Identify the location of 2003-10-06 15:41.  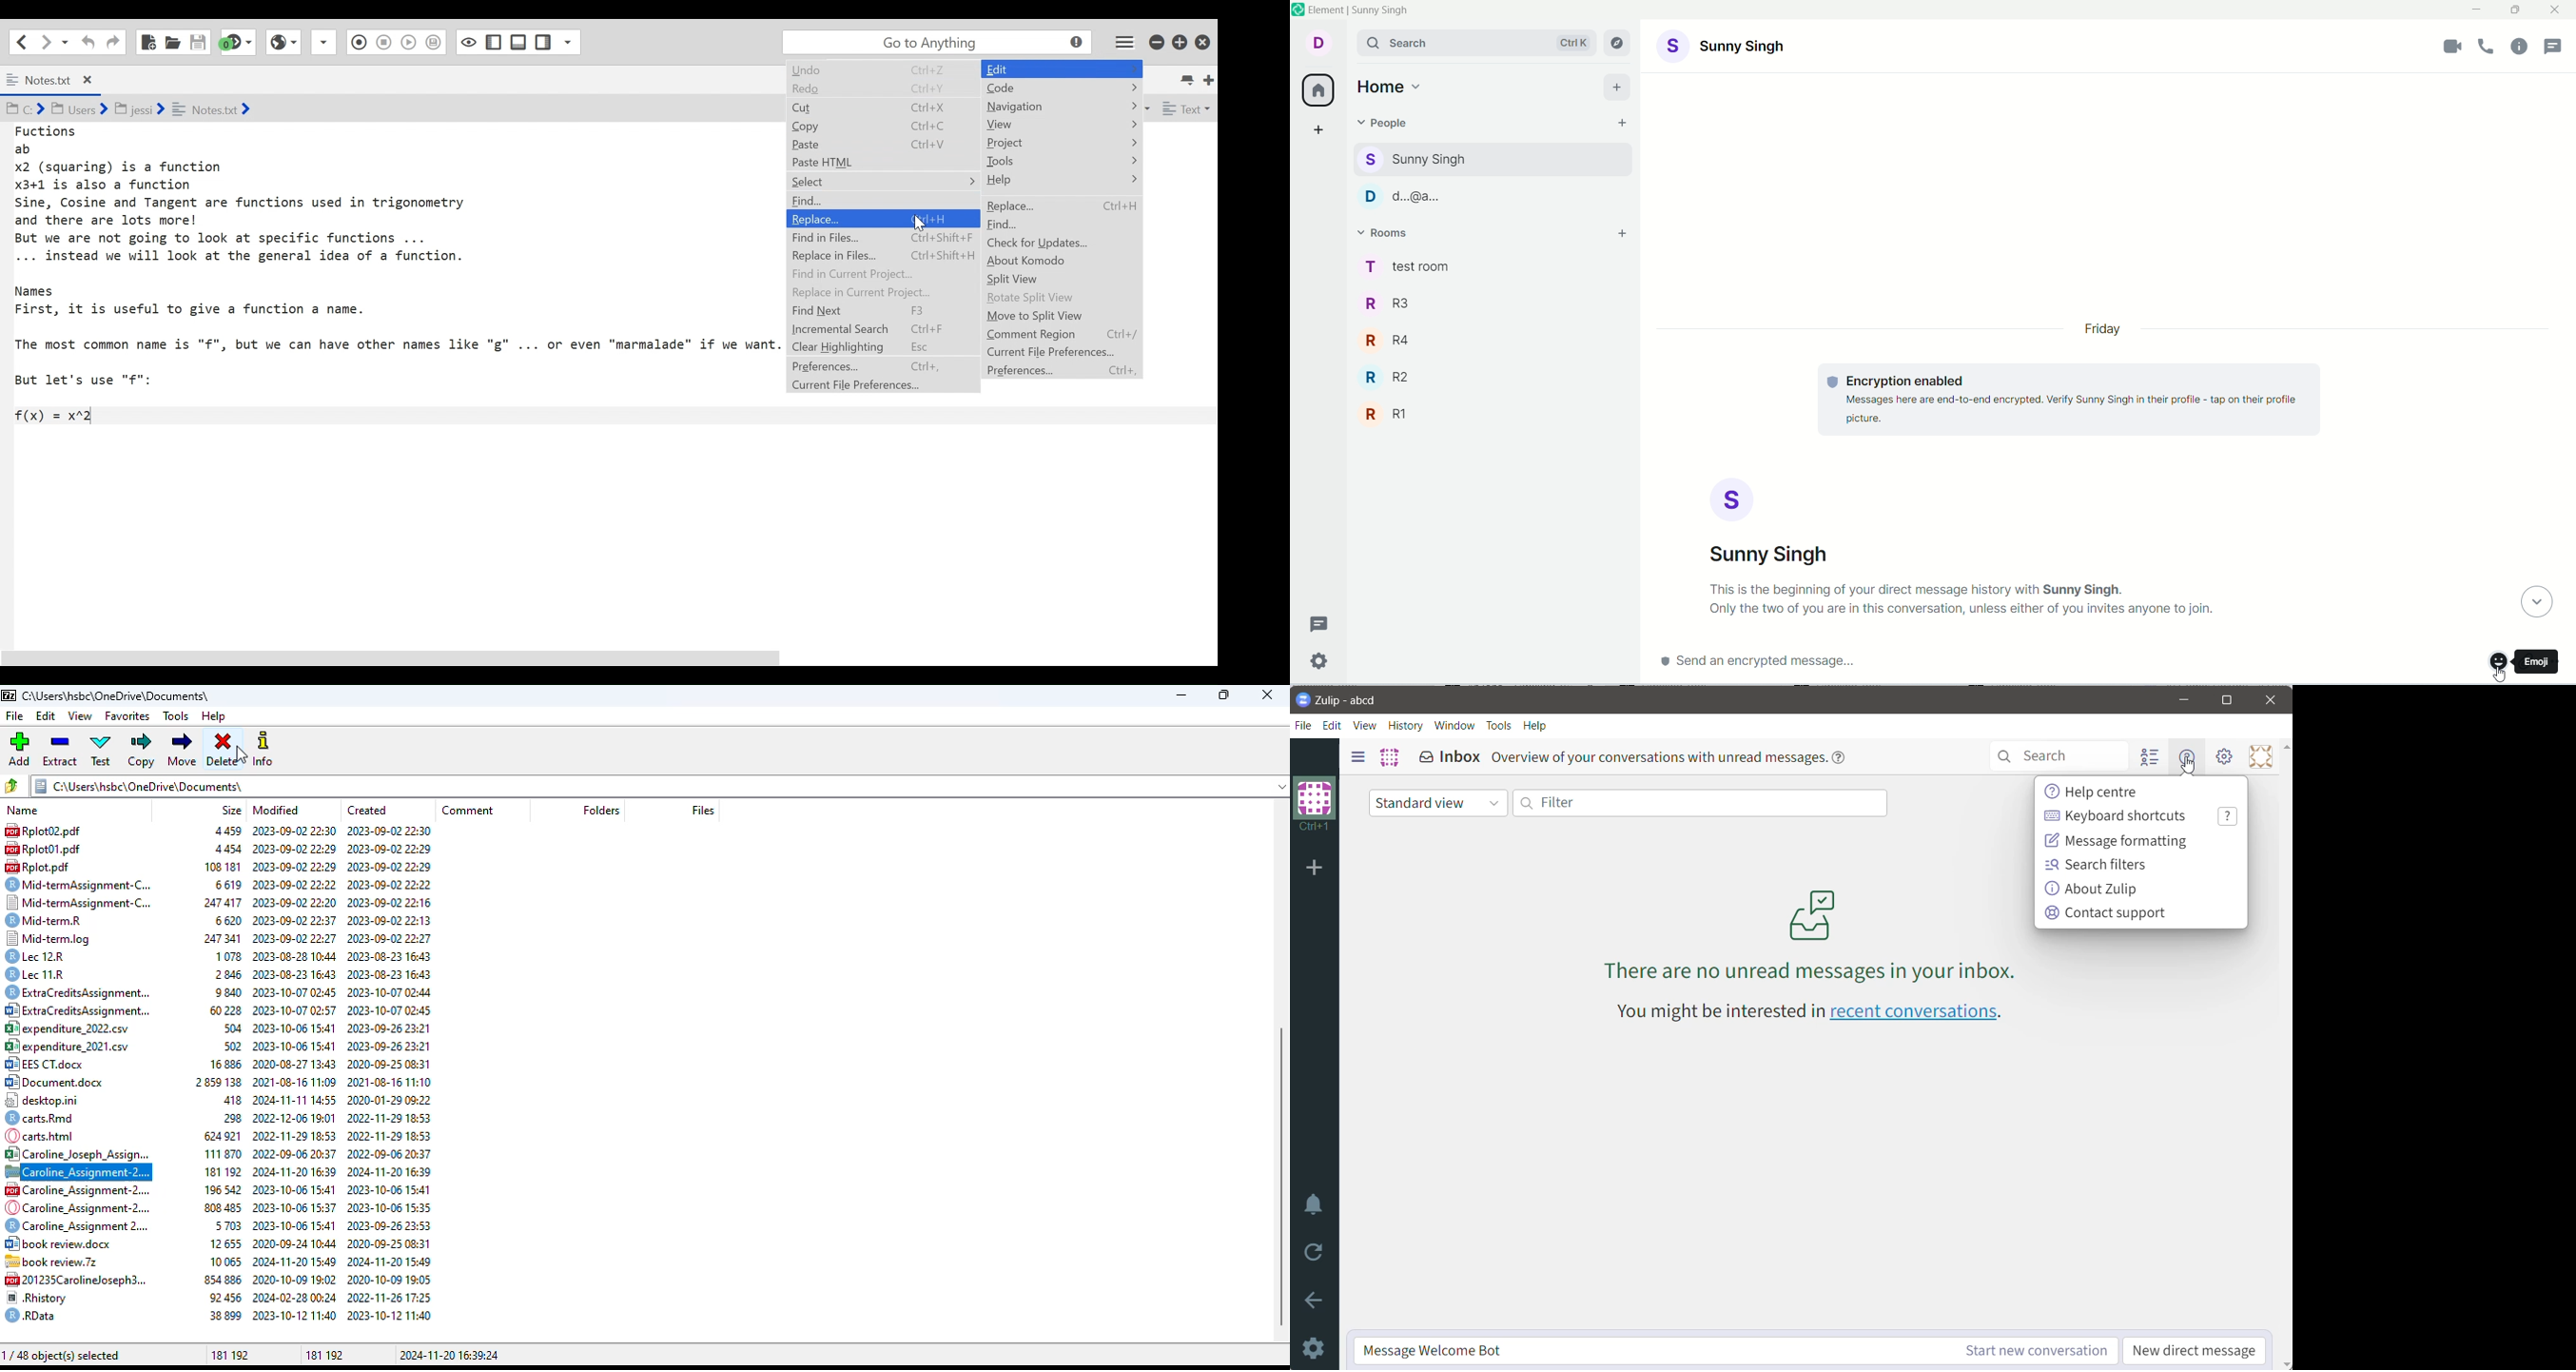
(295, 1189).